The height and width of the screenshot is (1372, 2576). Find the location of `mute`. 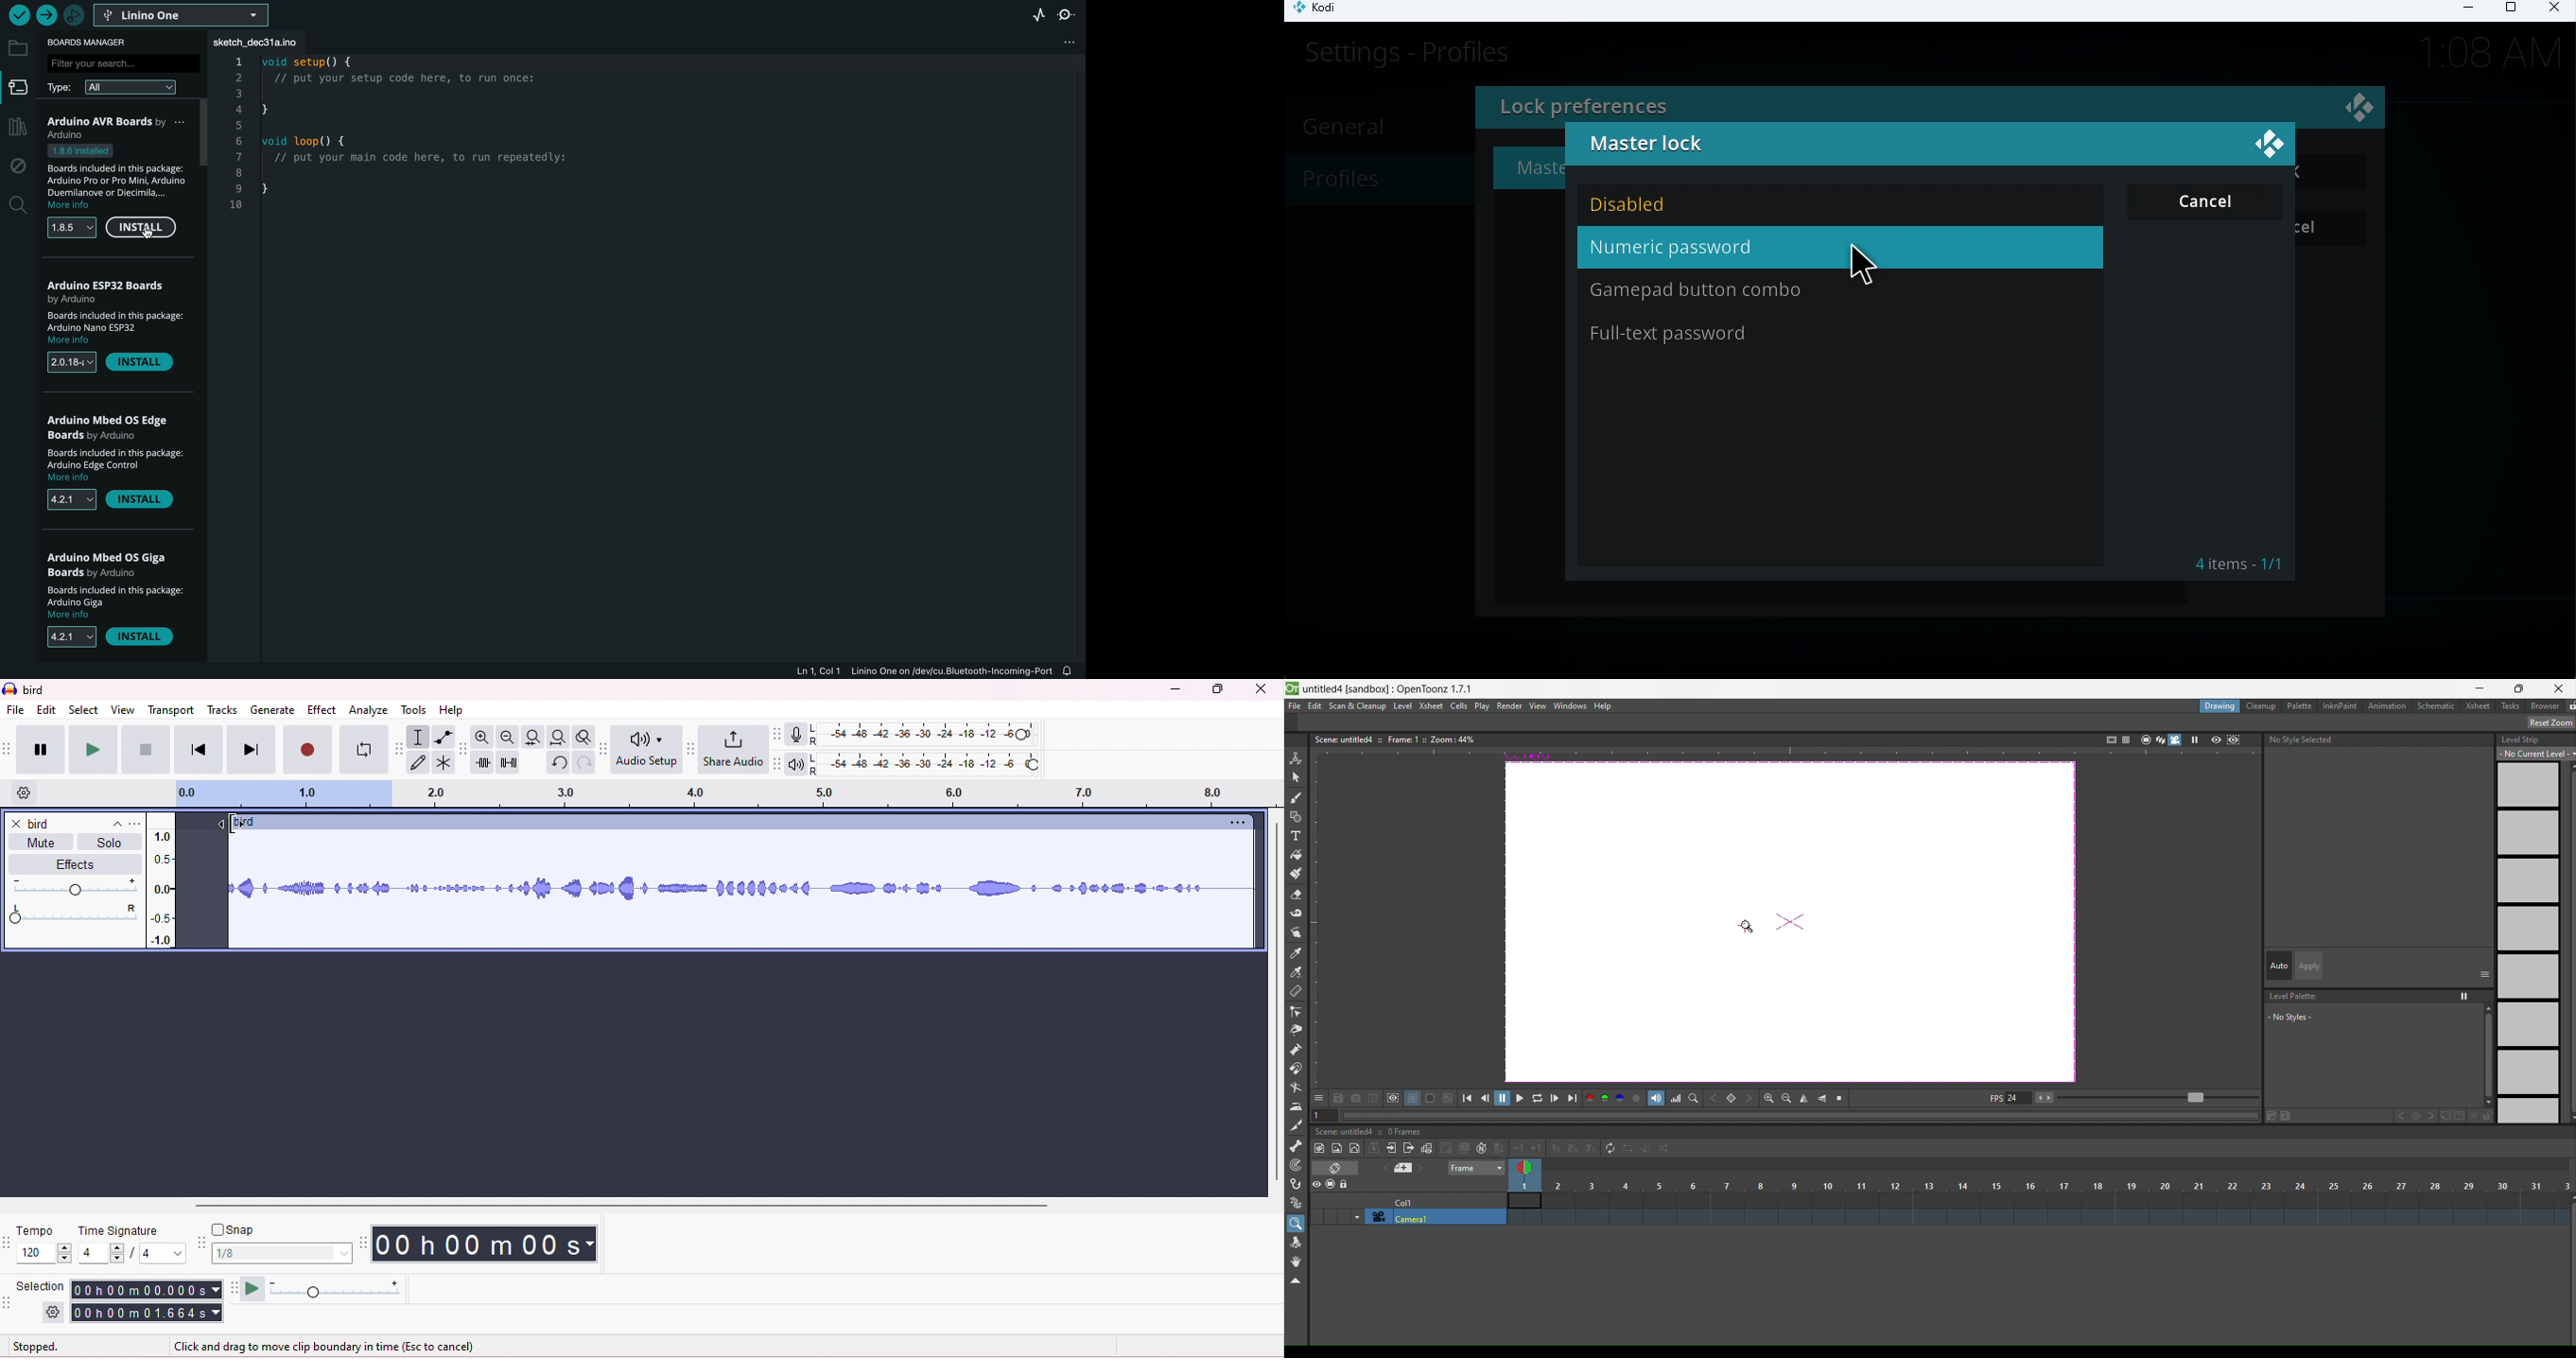

mute is located at coordinates (41, 845).